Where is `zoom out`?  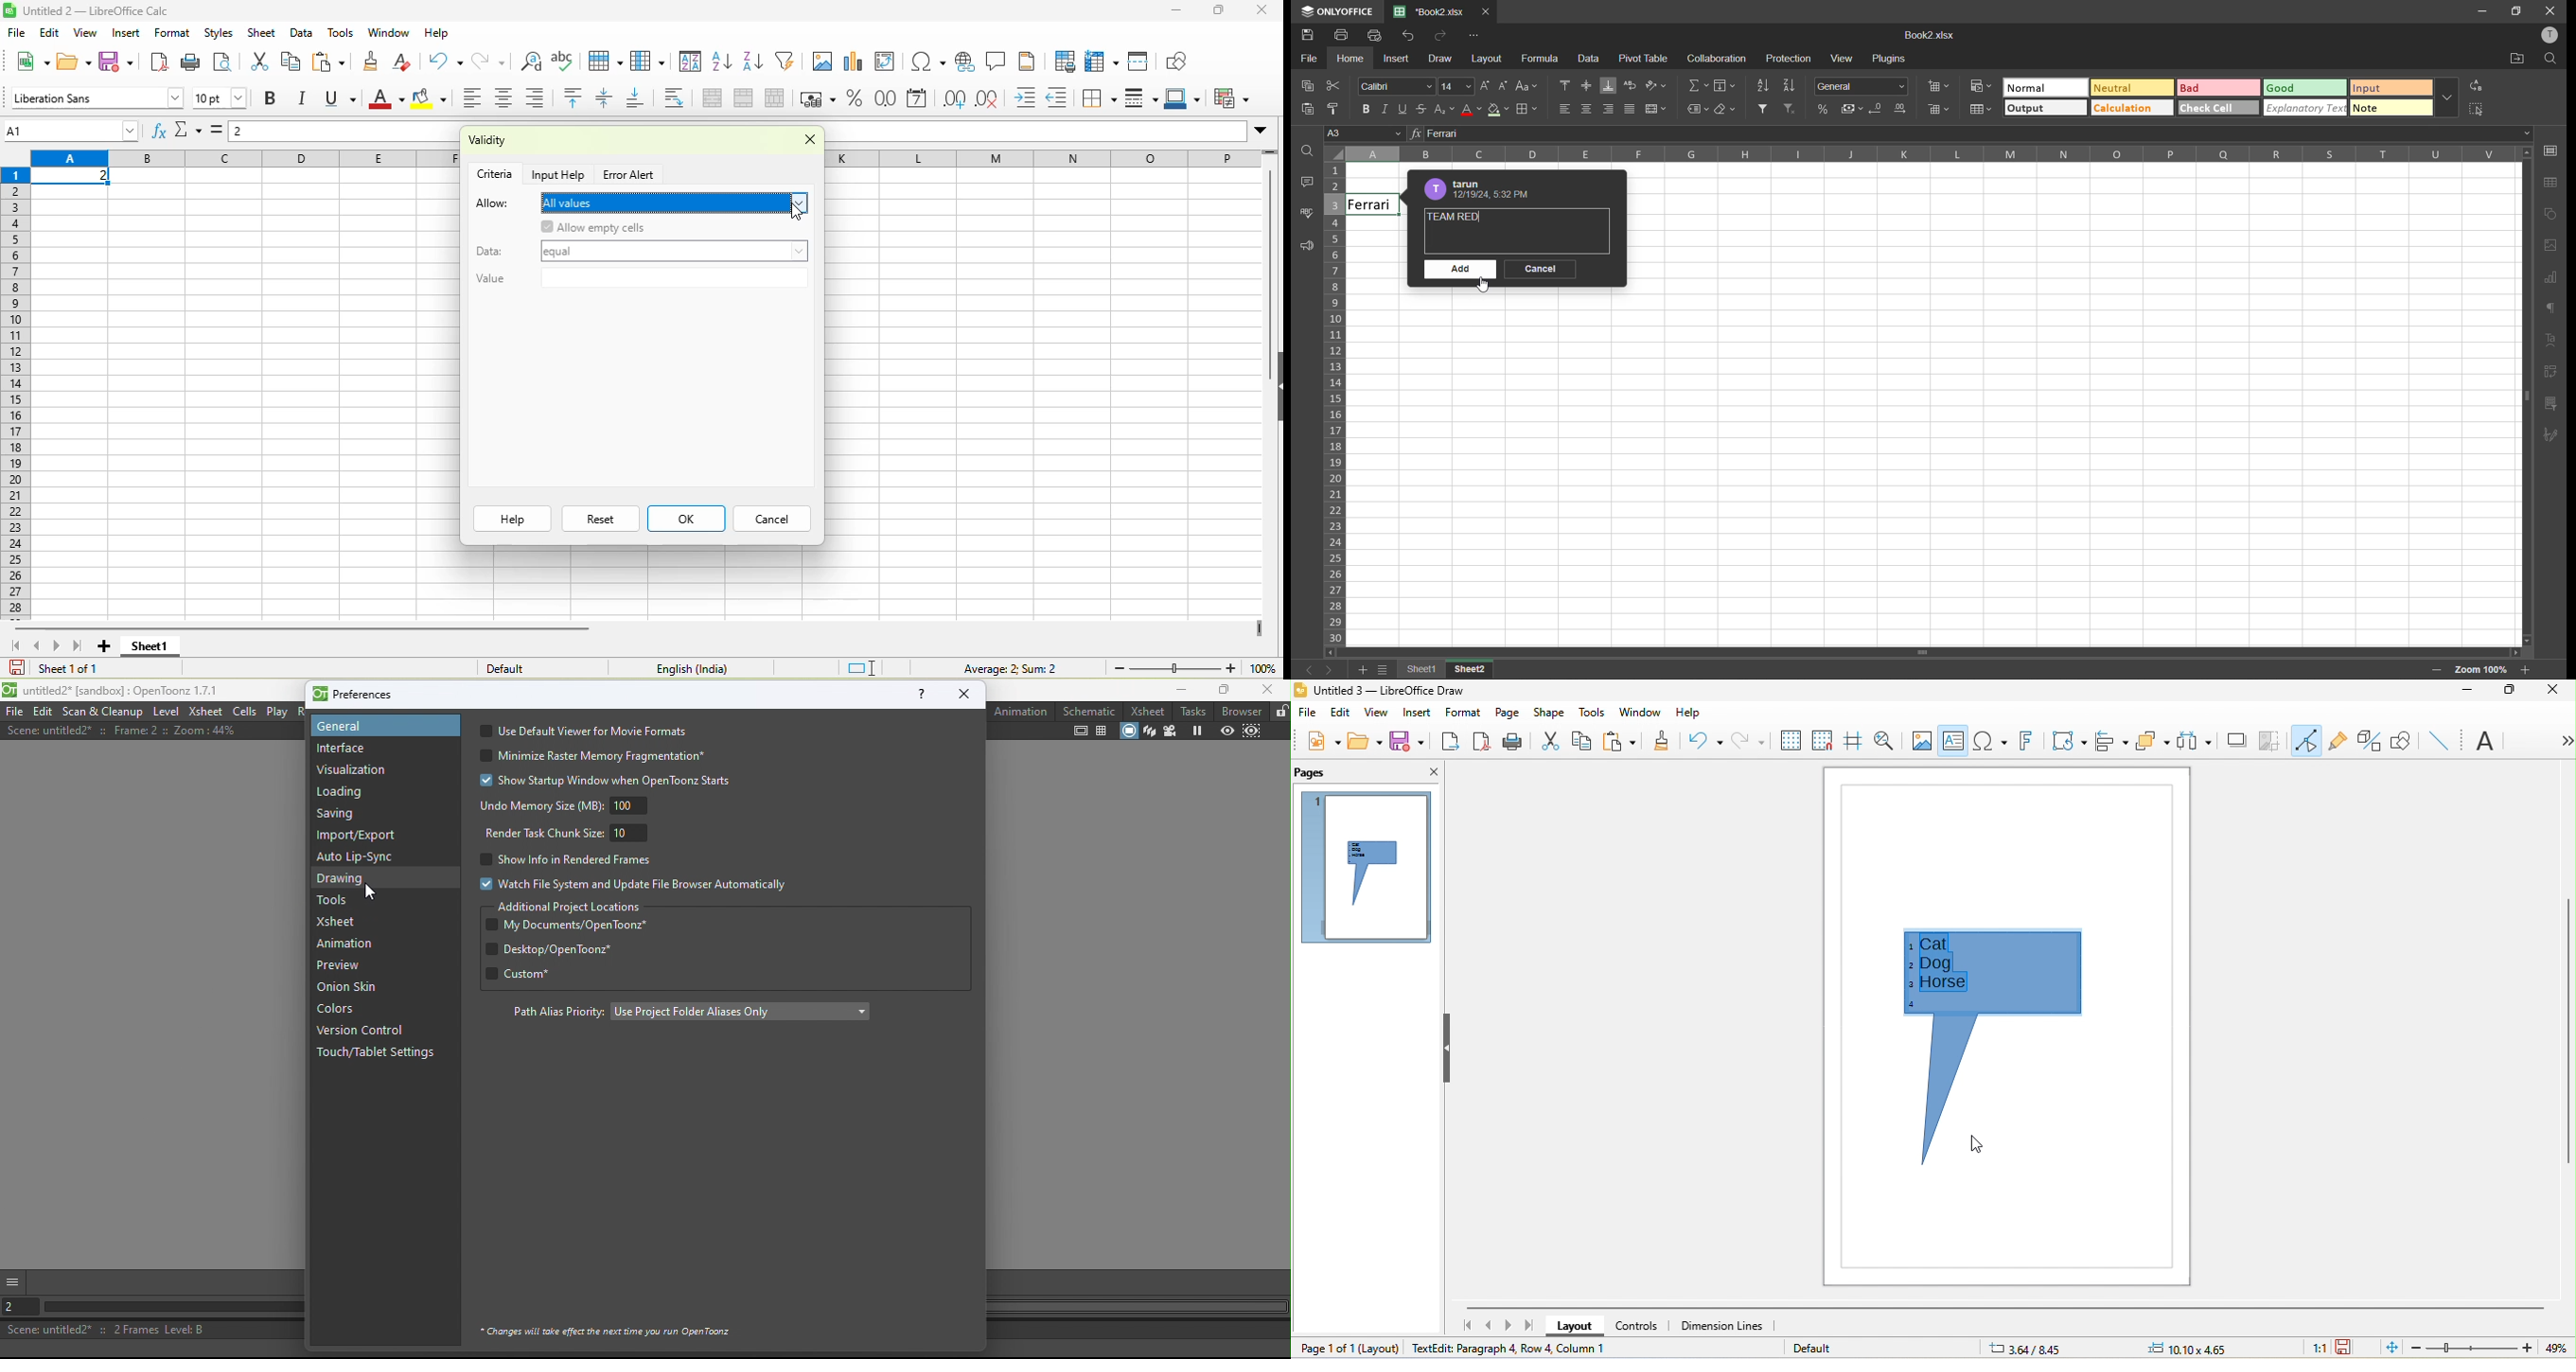 zoom out is located at coordinates (2436, 672).